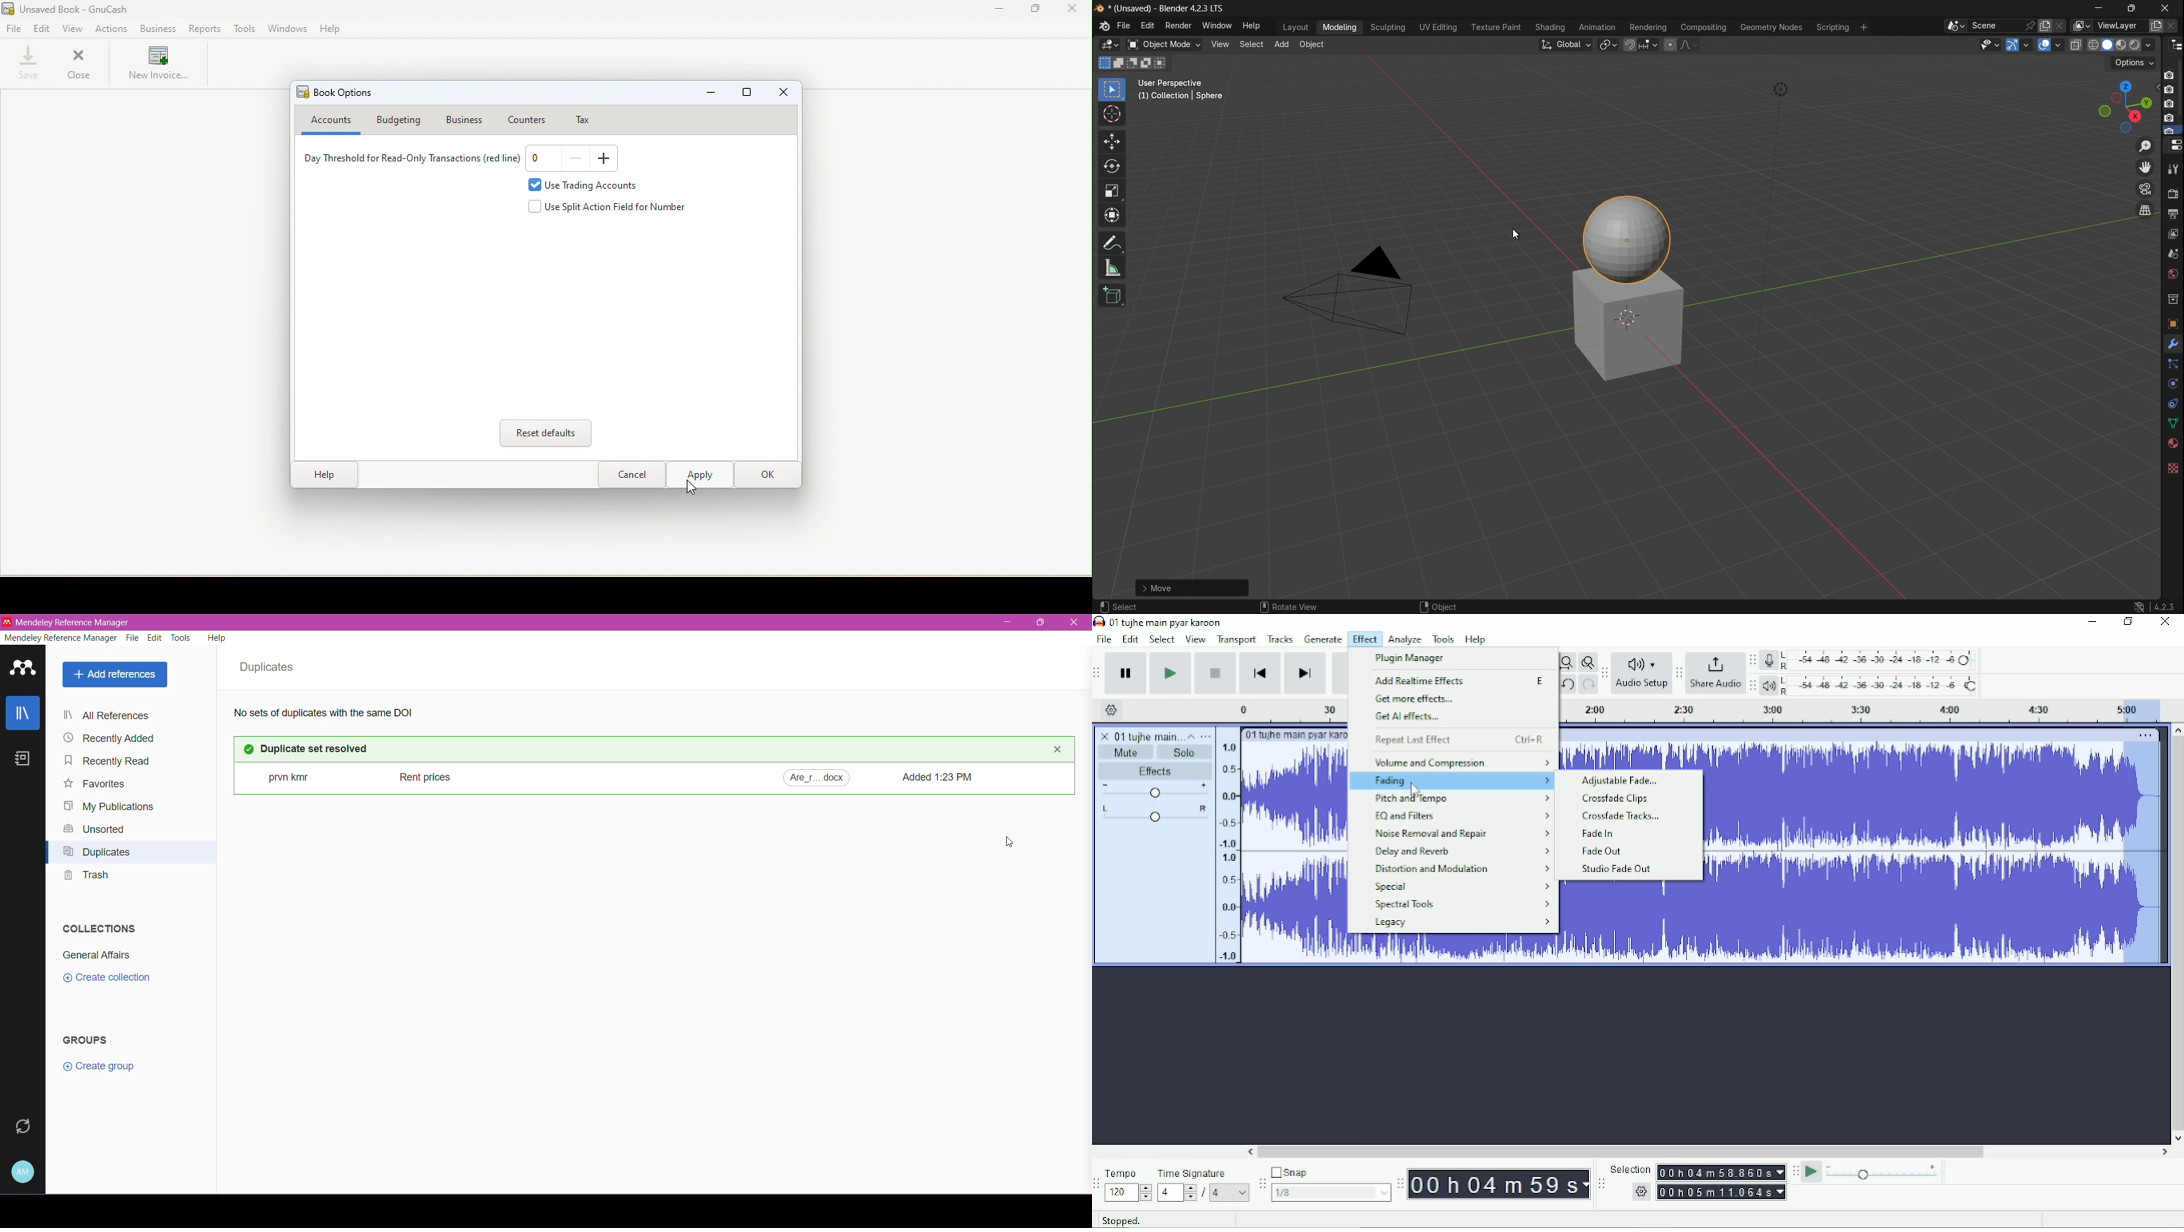 The width and height of the screenshot is (2184, 1232). Describe the element at coordinates (1112, 90) in the screenshot. I see `select box` at that location.